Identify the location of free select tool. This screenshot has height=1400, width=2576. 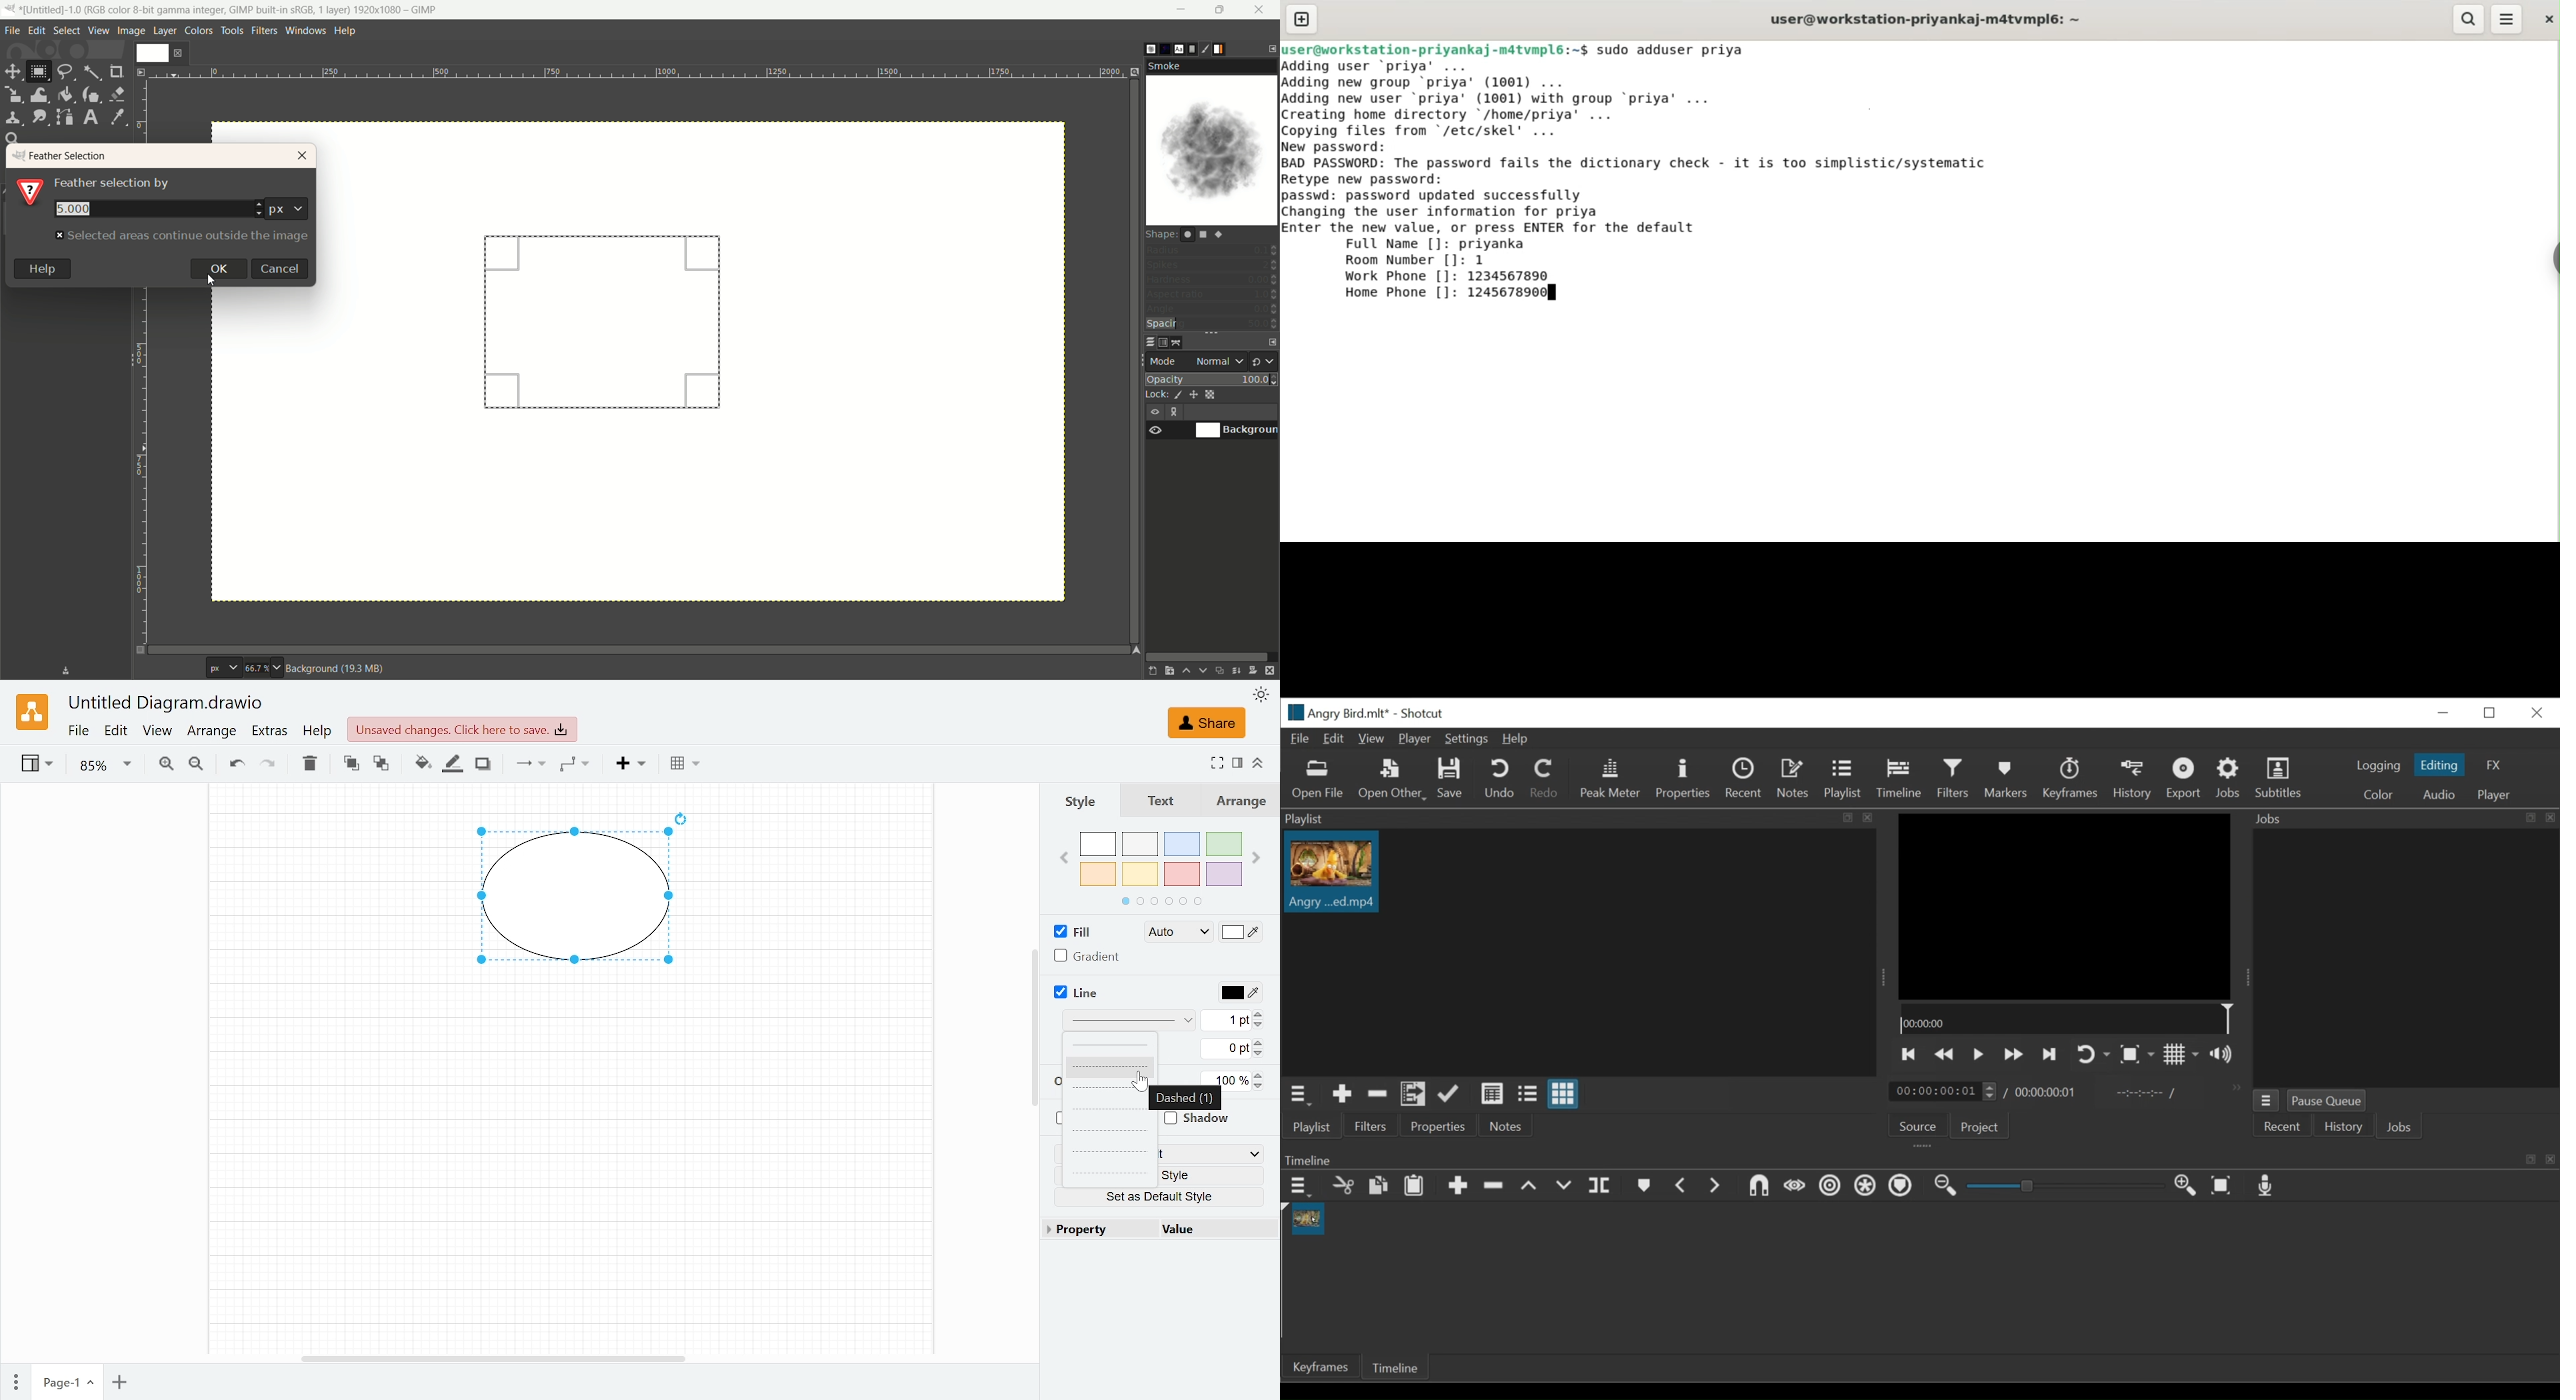
(67, 73).